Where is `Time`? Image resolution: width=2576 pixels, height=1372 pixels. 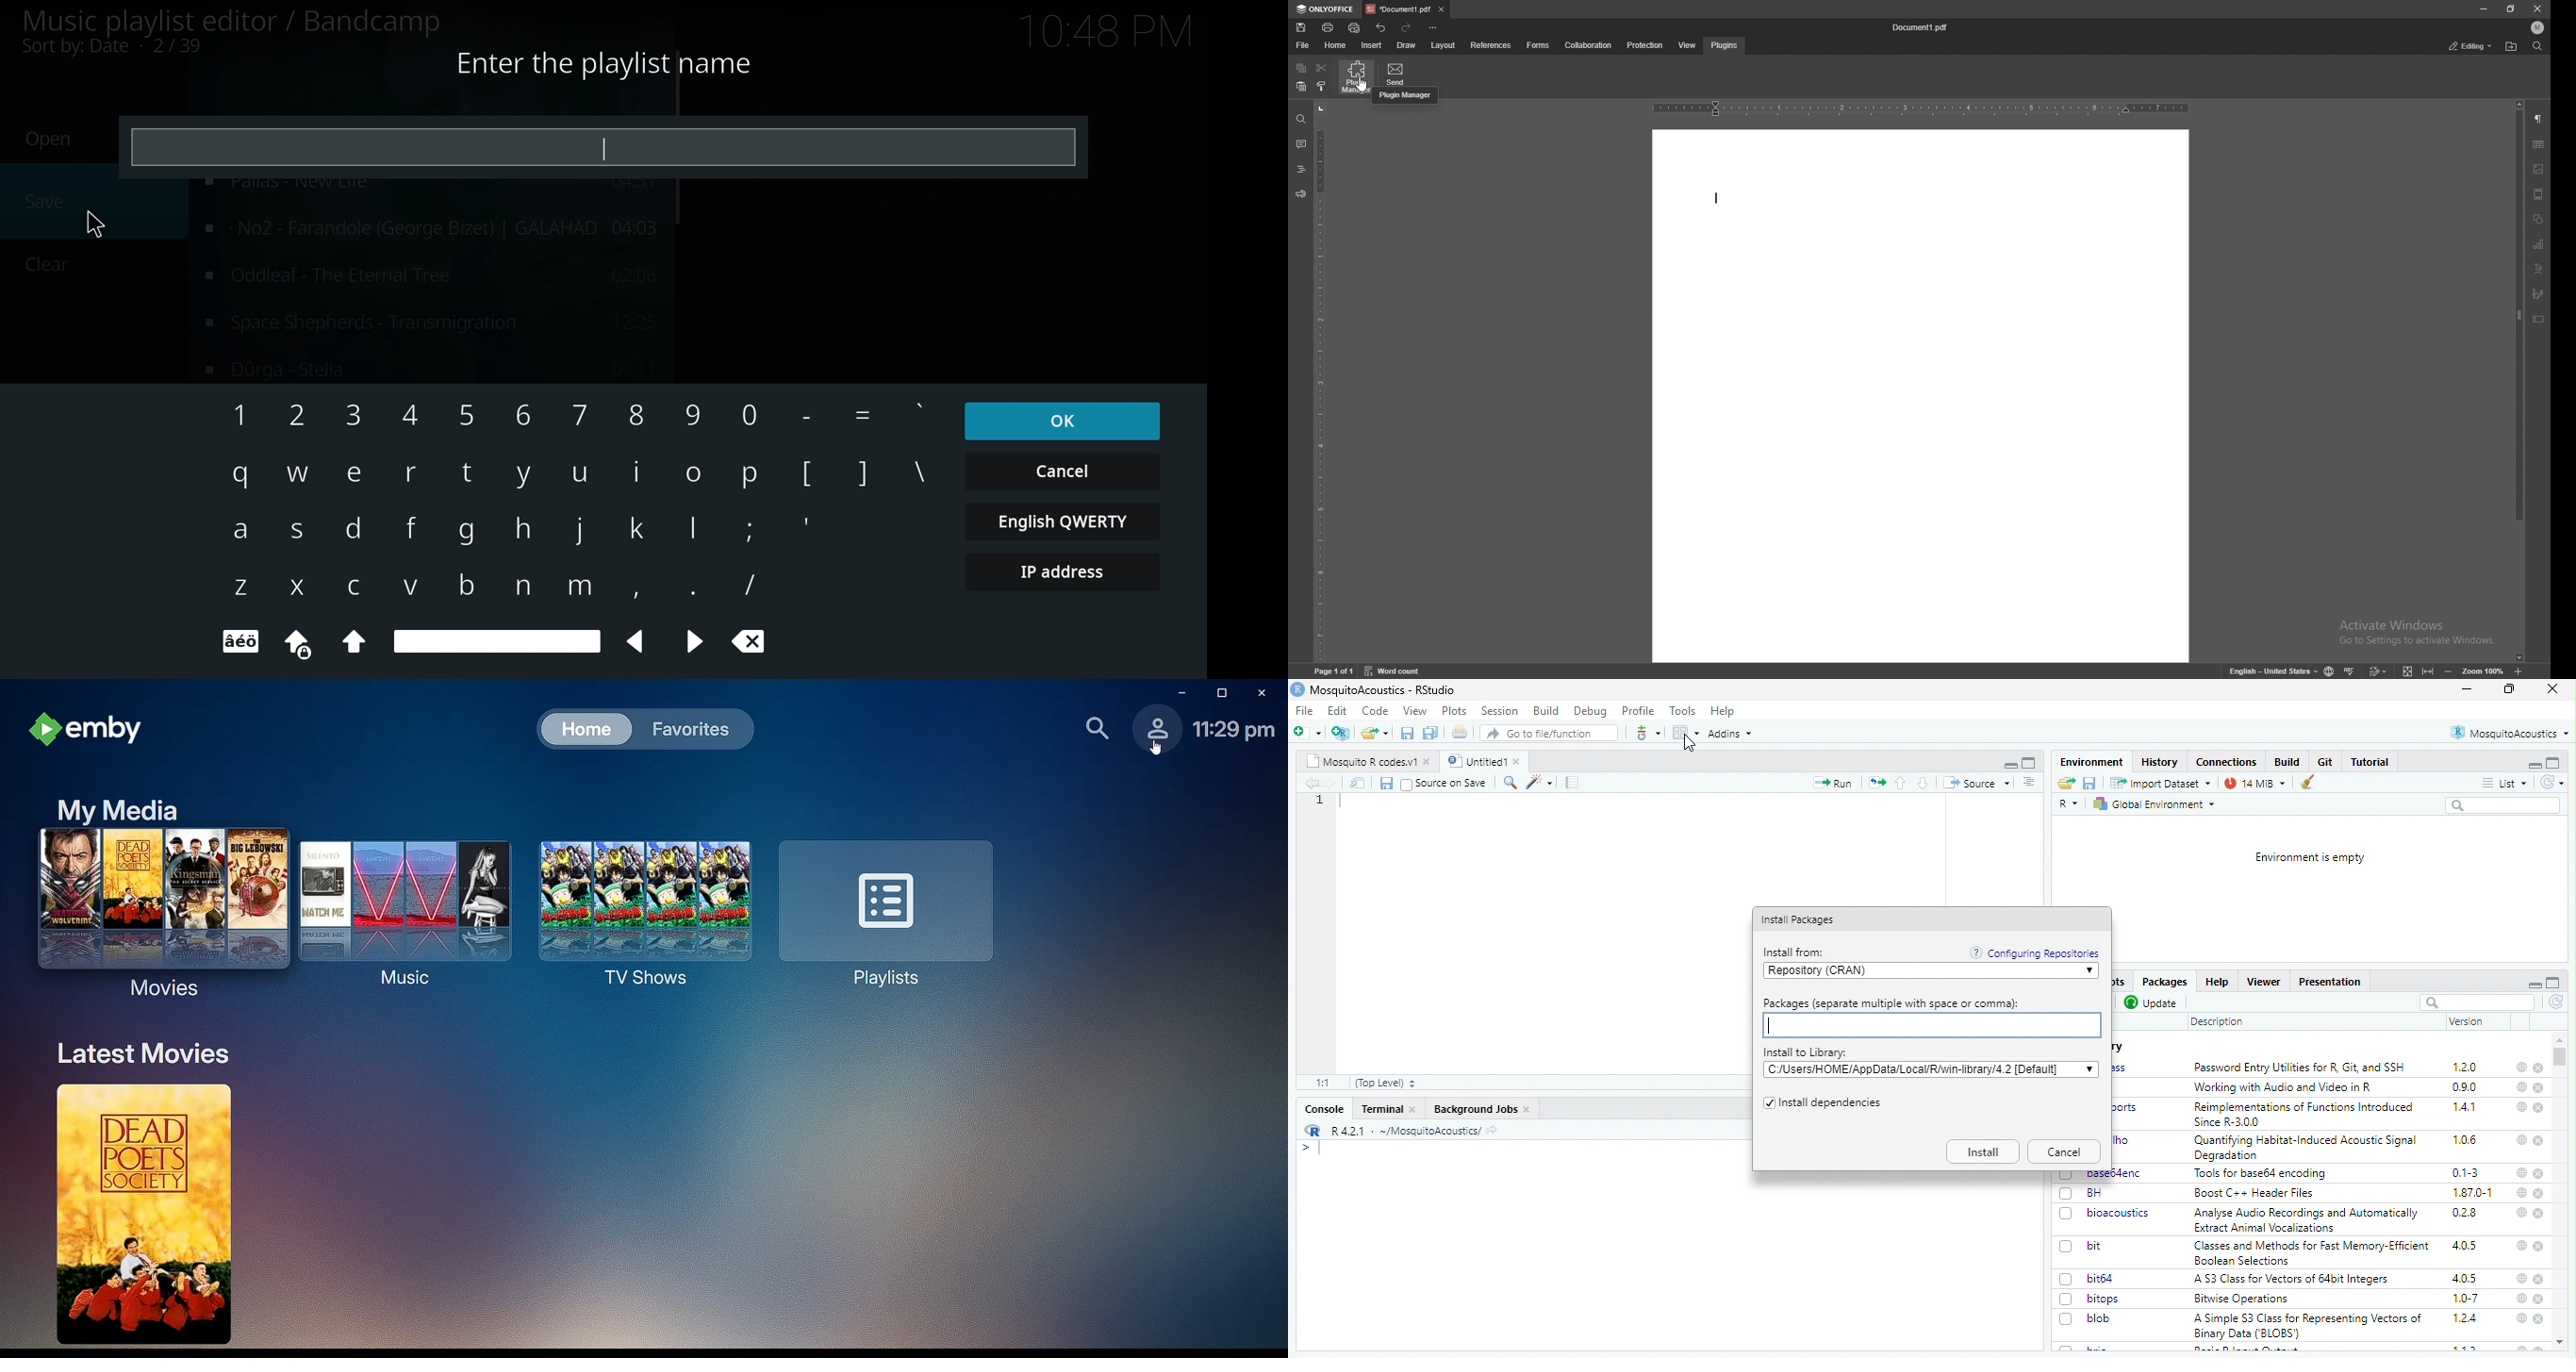
Time is located at coordinates (1106, 30).